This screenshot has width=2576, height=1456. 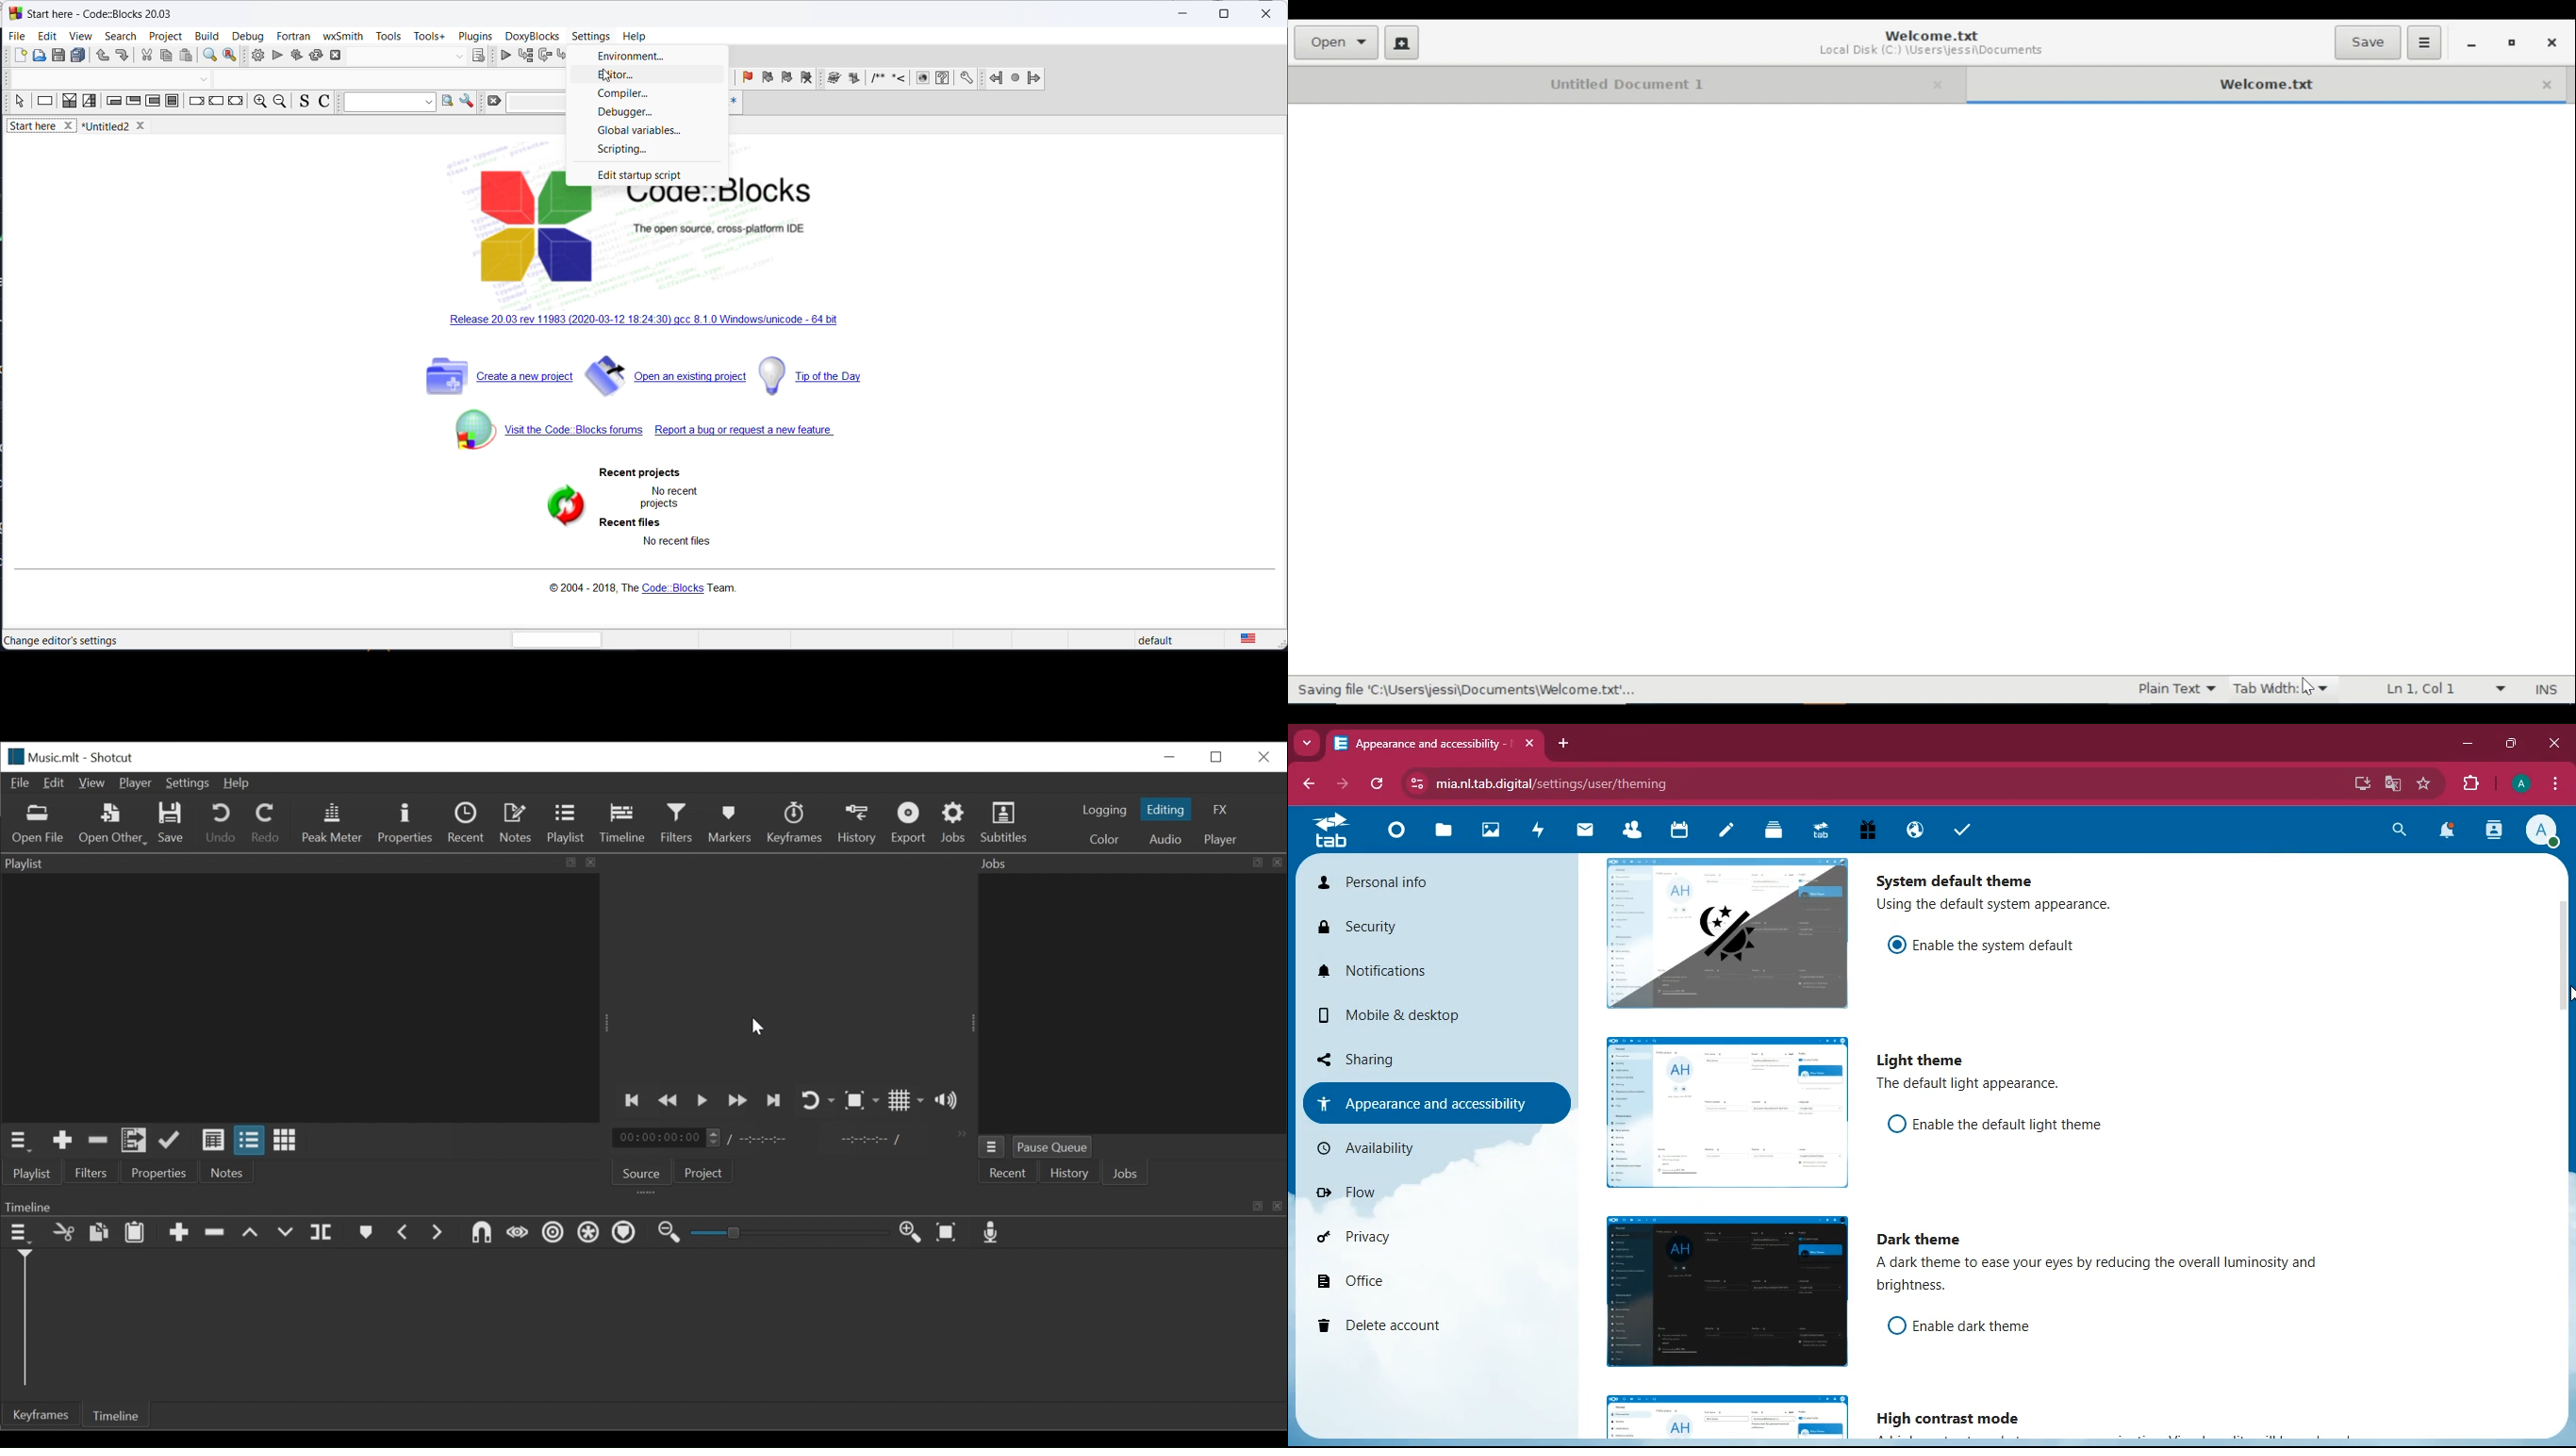 What do you see at coordinates (1008, 1172) in the screenshot?
I see `Recent` at bounding box center [1008, 1172].